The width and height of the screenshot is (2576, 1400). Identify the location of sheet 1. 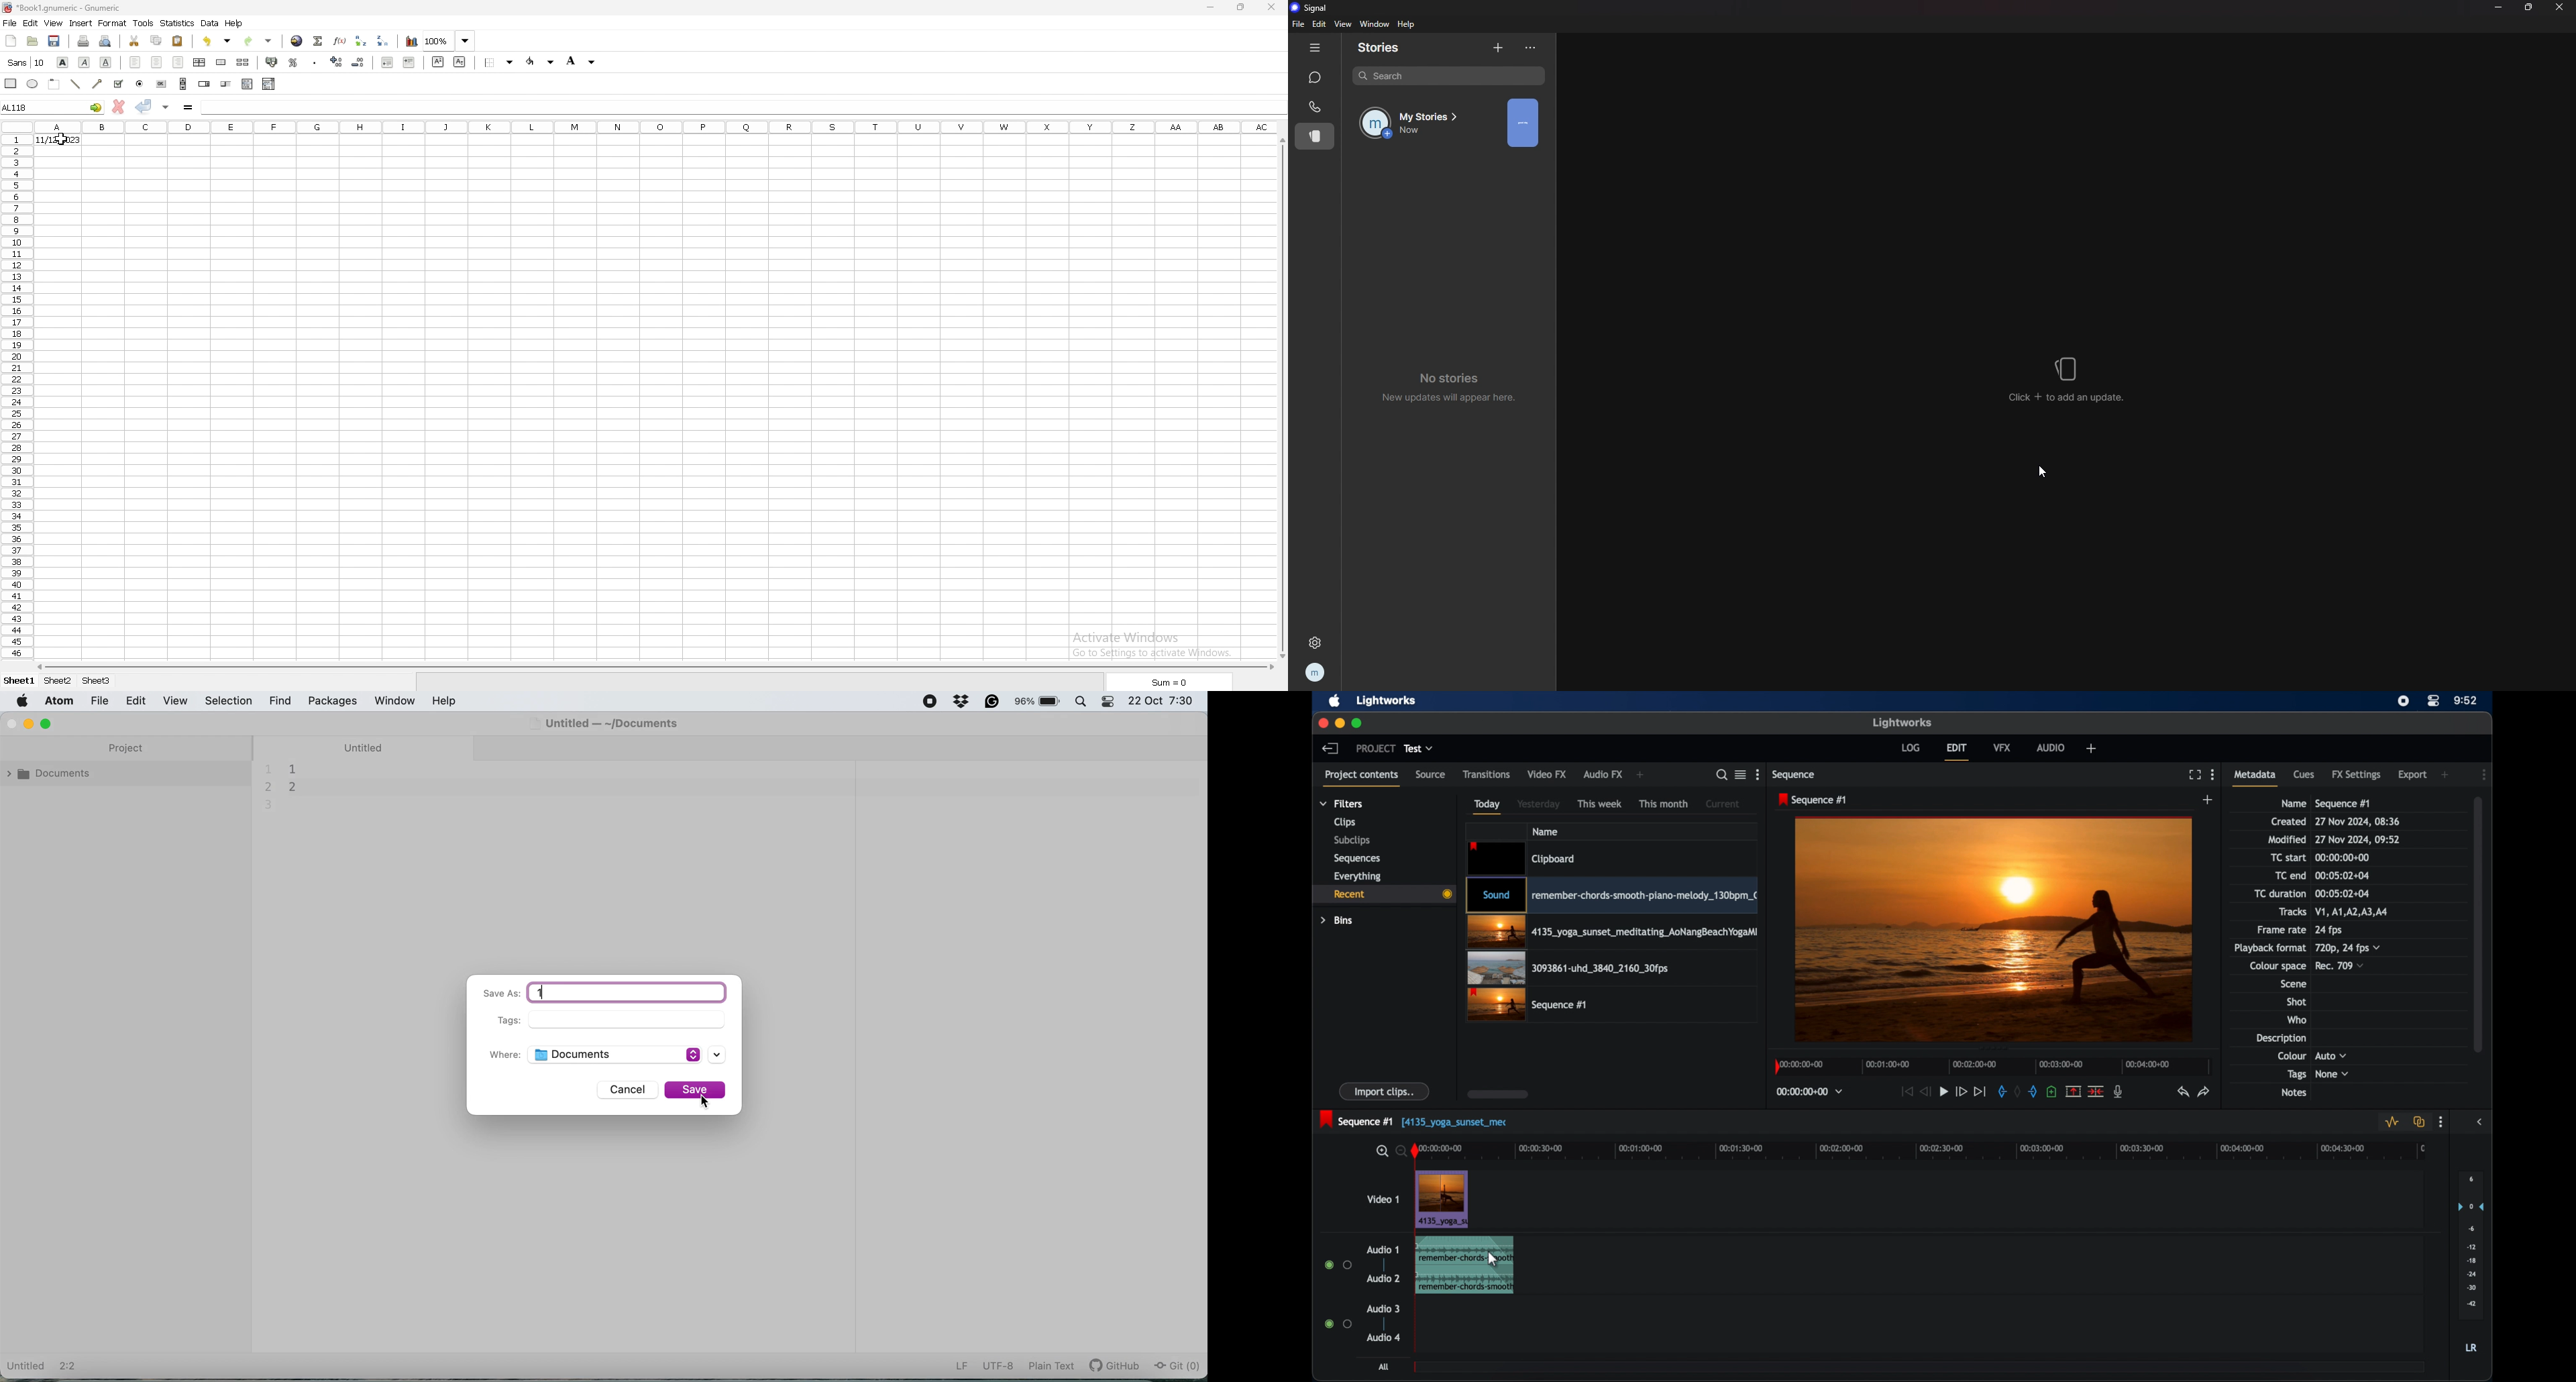
(20, 681).